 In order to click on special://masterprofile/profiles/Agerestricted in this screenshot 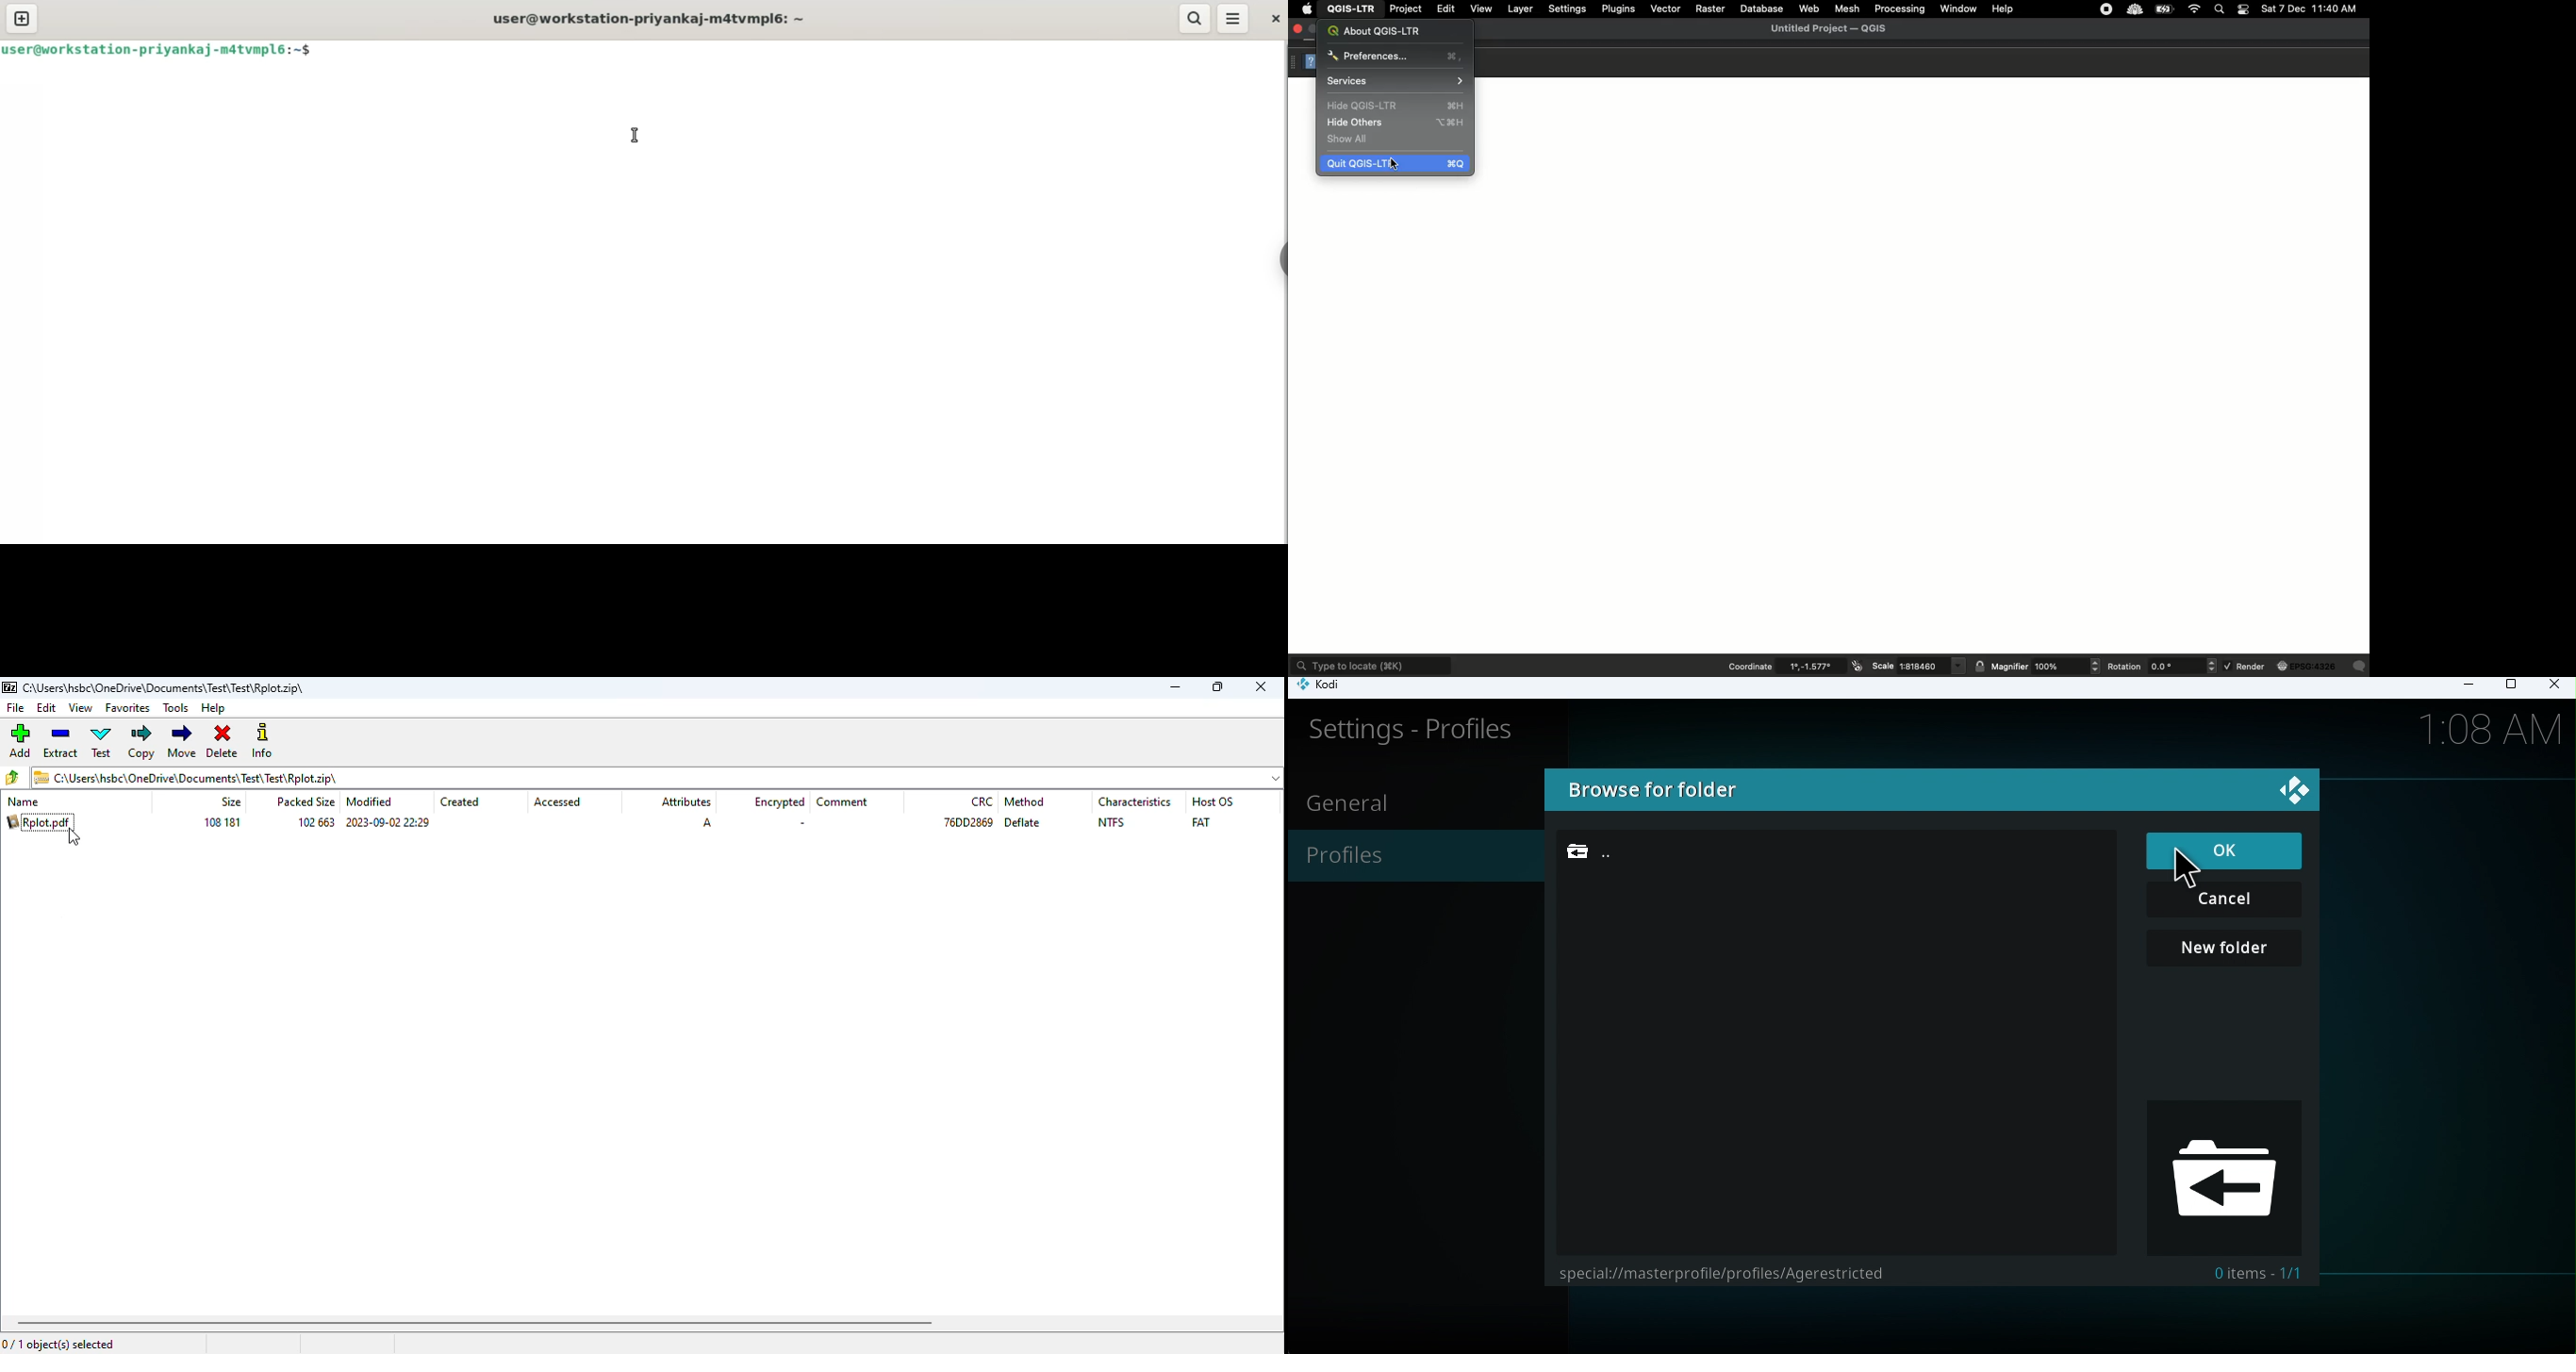, I will do `click(1722, 1270)`.